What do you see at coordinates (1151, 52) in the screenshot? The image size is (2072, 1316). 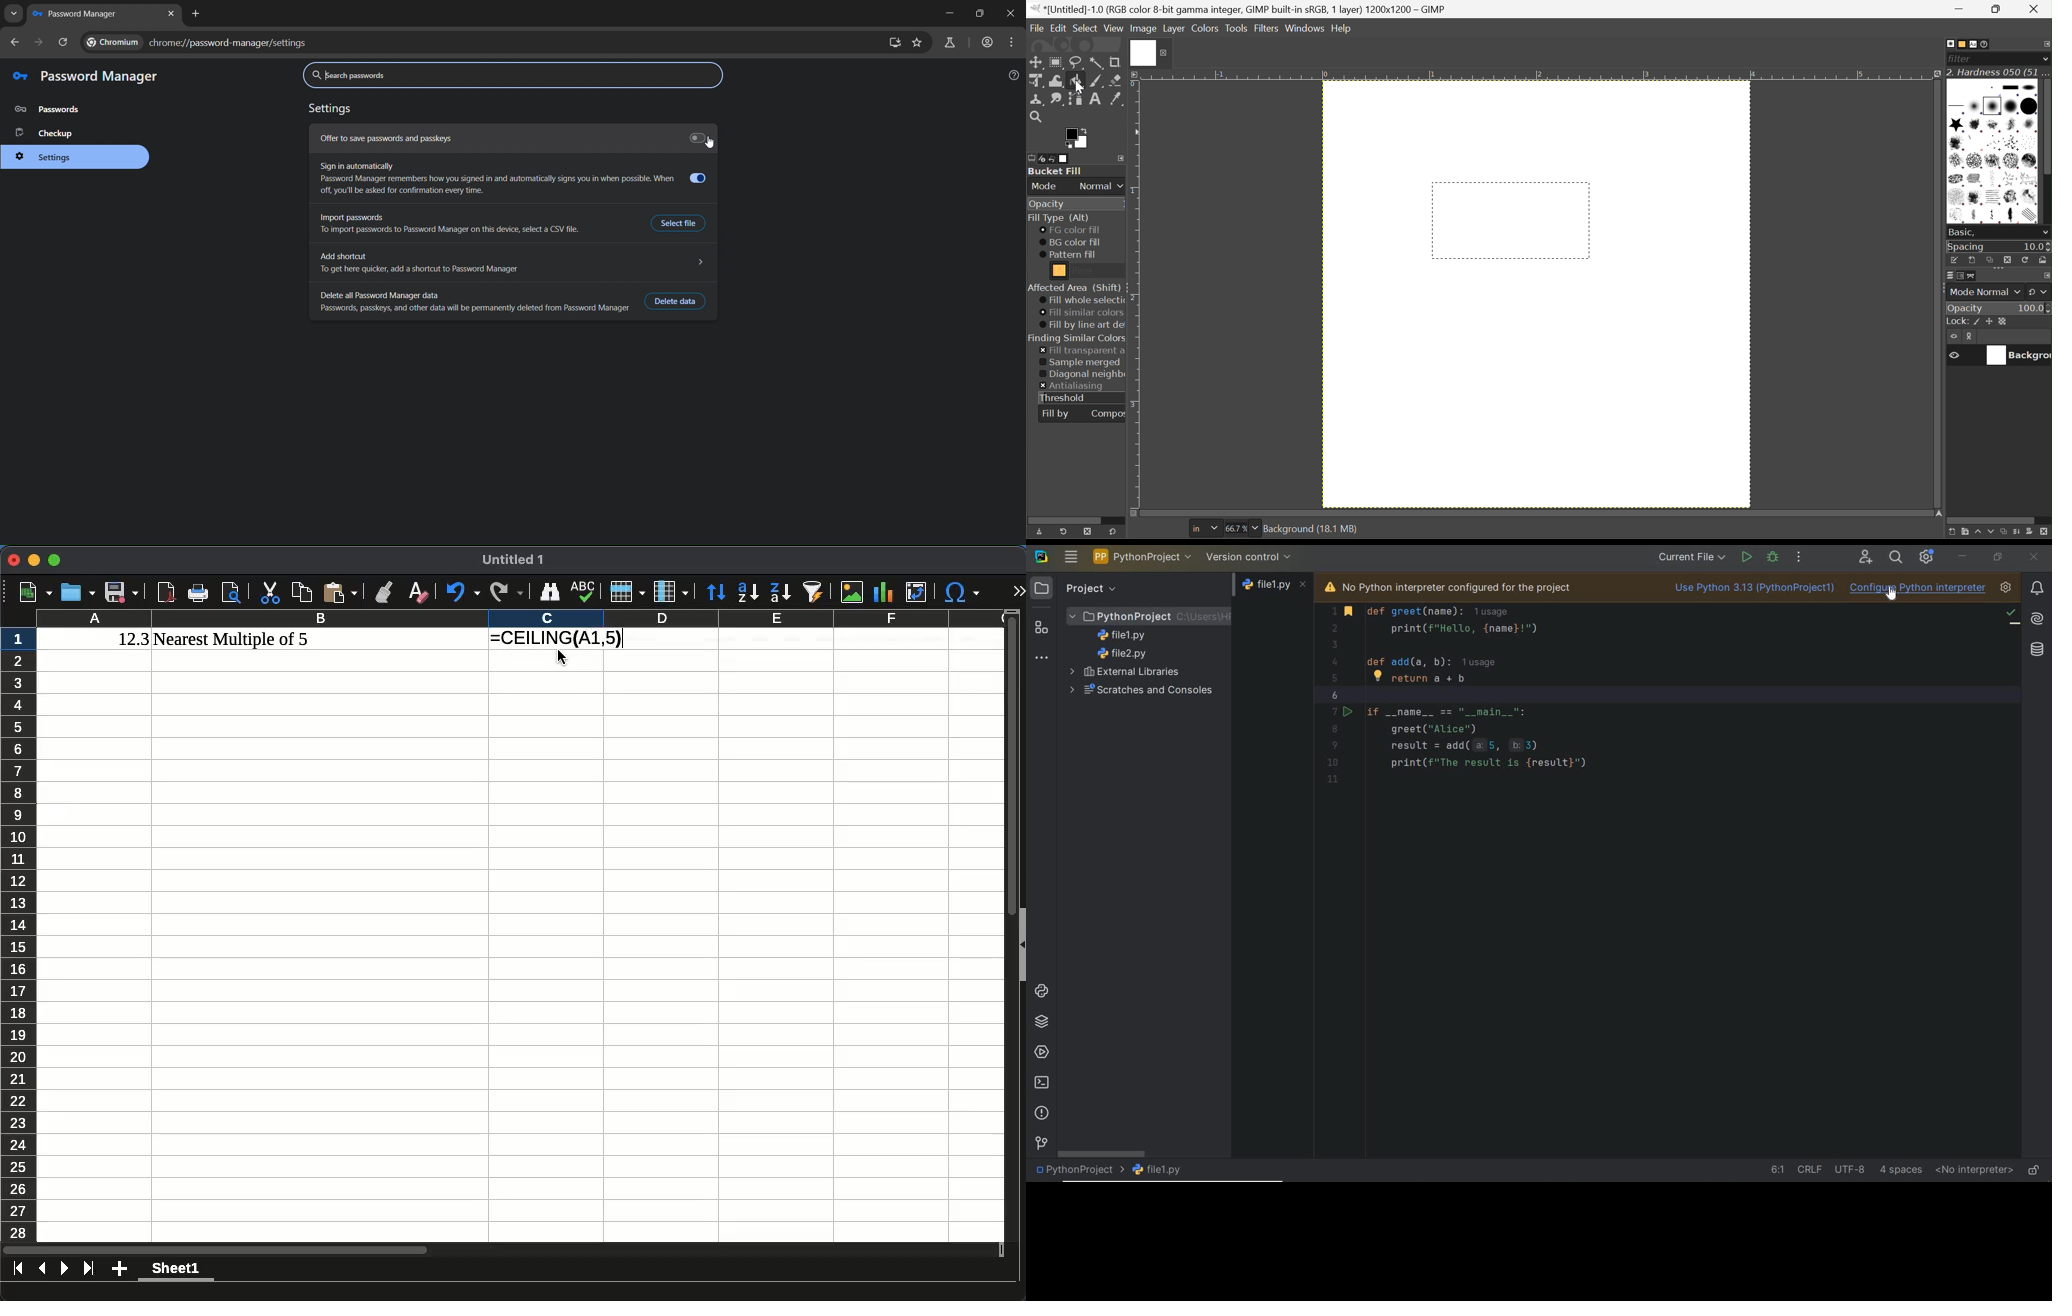 I see `Close` at bounding box center [1151, 52].